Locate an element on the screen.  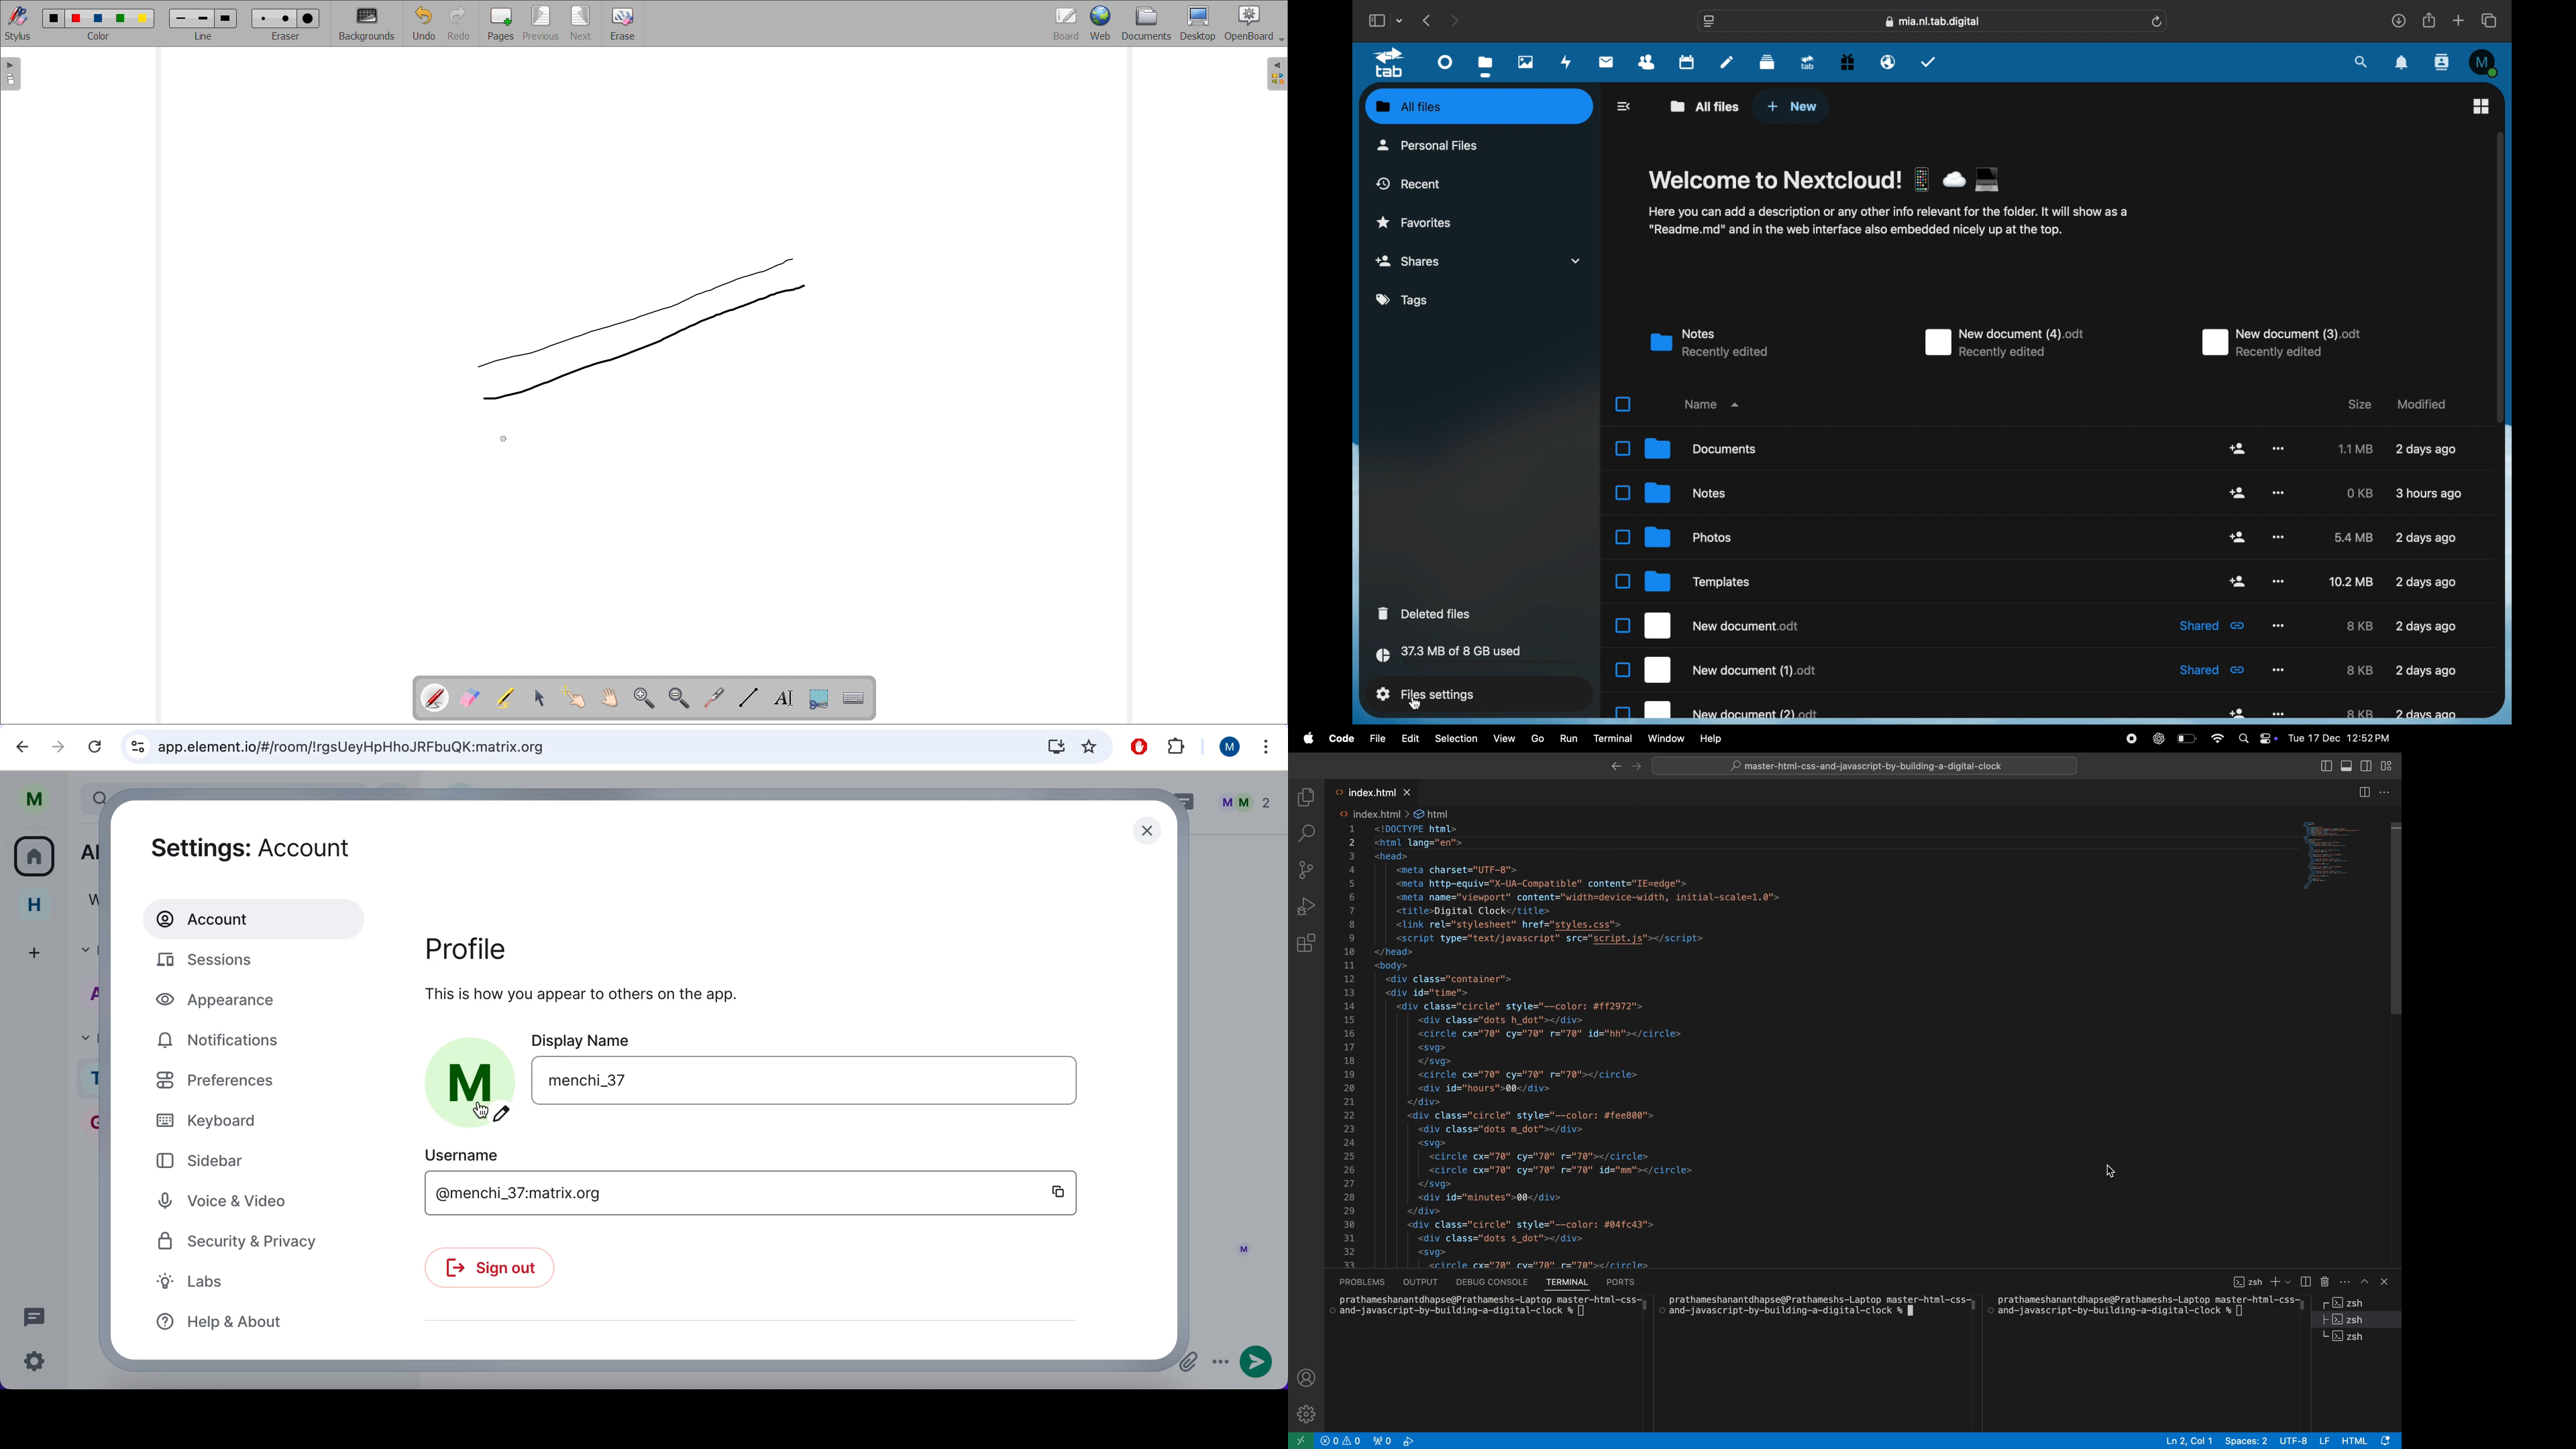
view is located at coordinates (2387, 766).